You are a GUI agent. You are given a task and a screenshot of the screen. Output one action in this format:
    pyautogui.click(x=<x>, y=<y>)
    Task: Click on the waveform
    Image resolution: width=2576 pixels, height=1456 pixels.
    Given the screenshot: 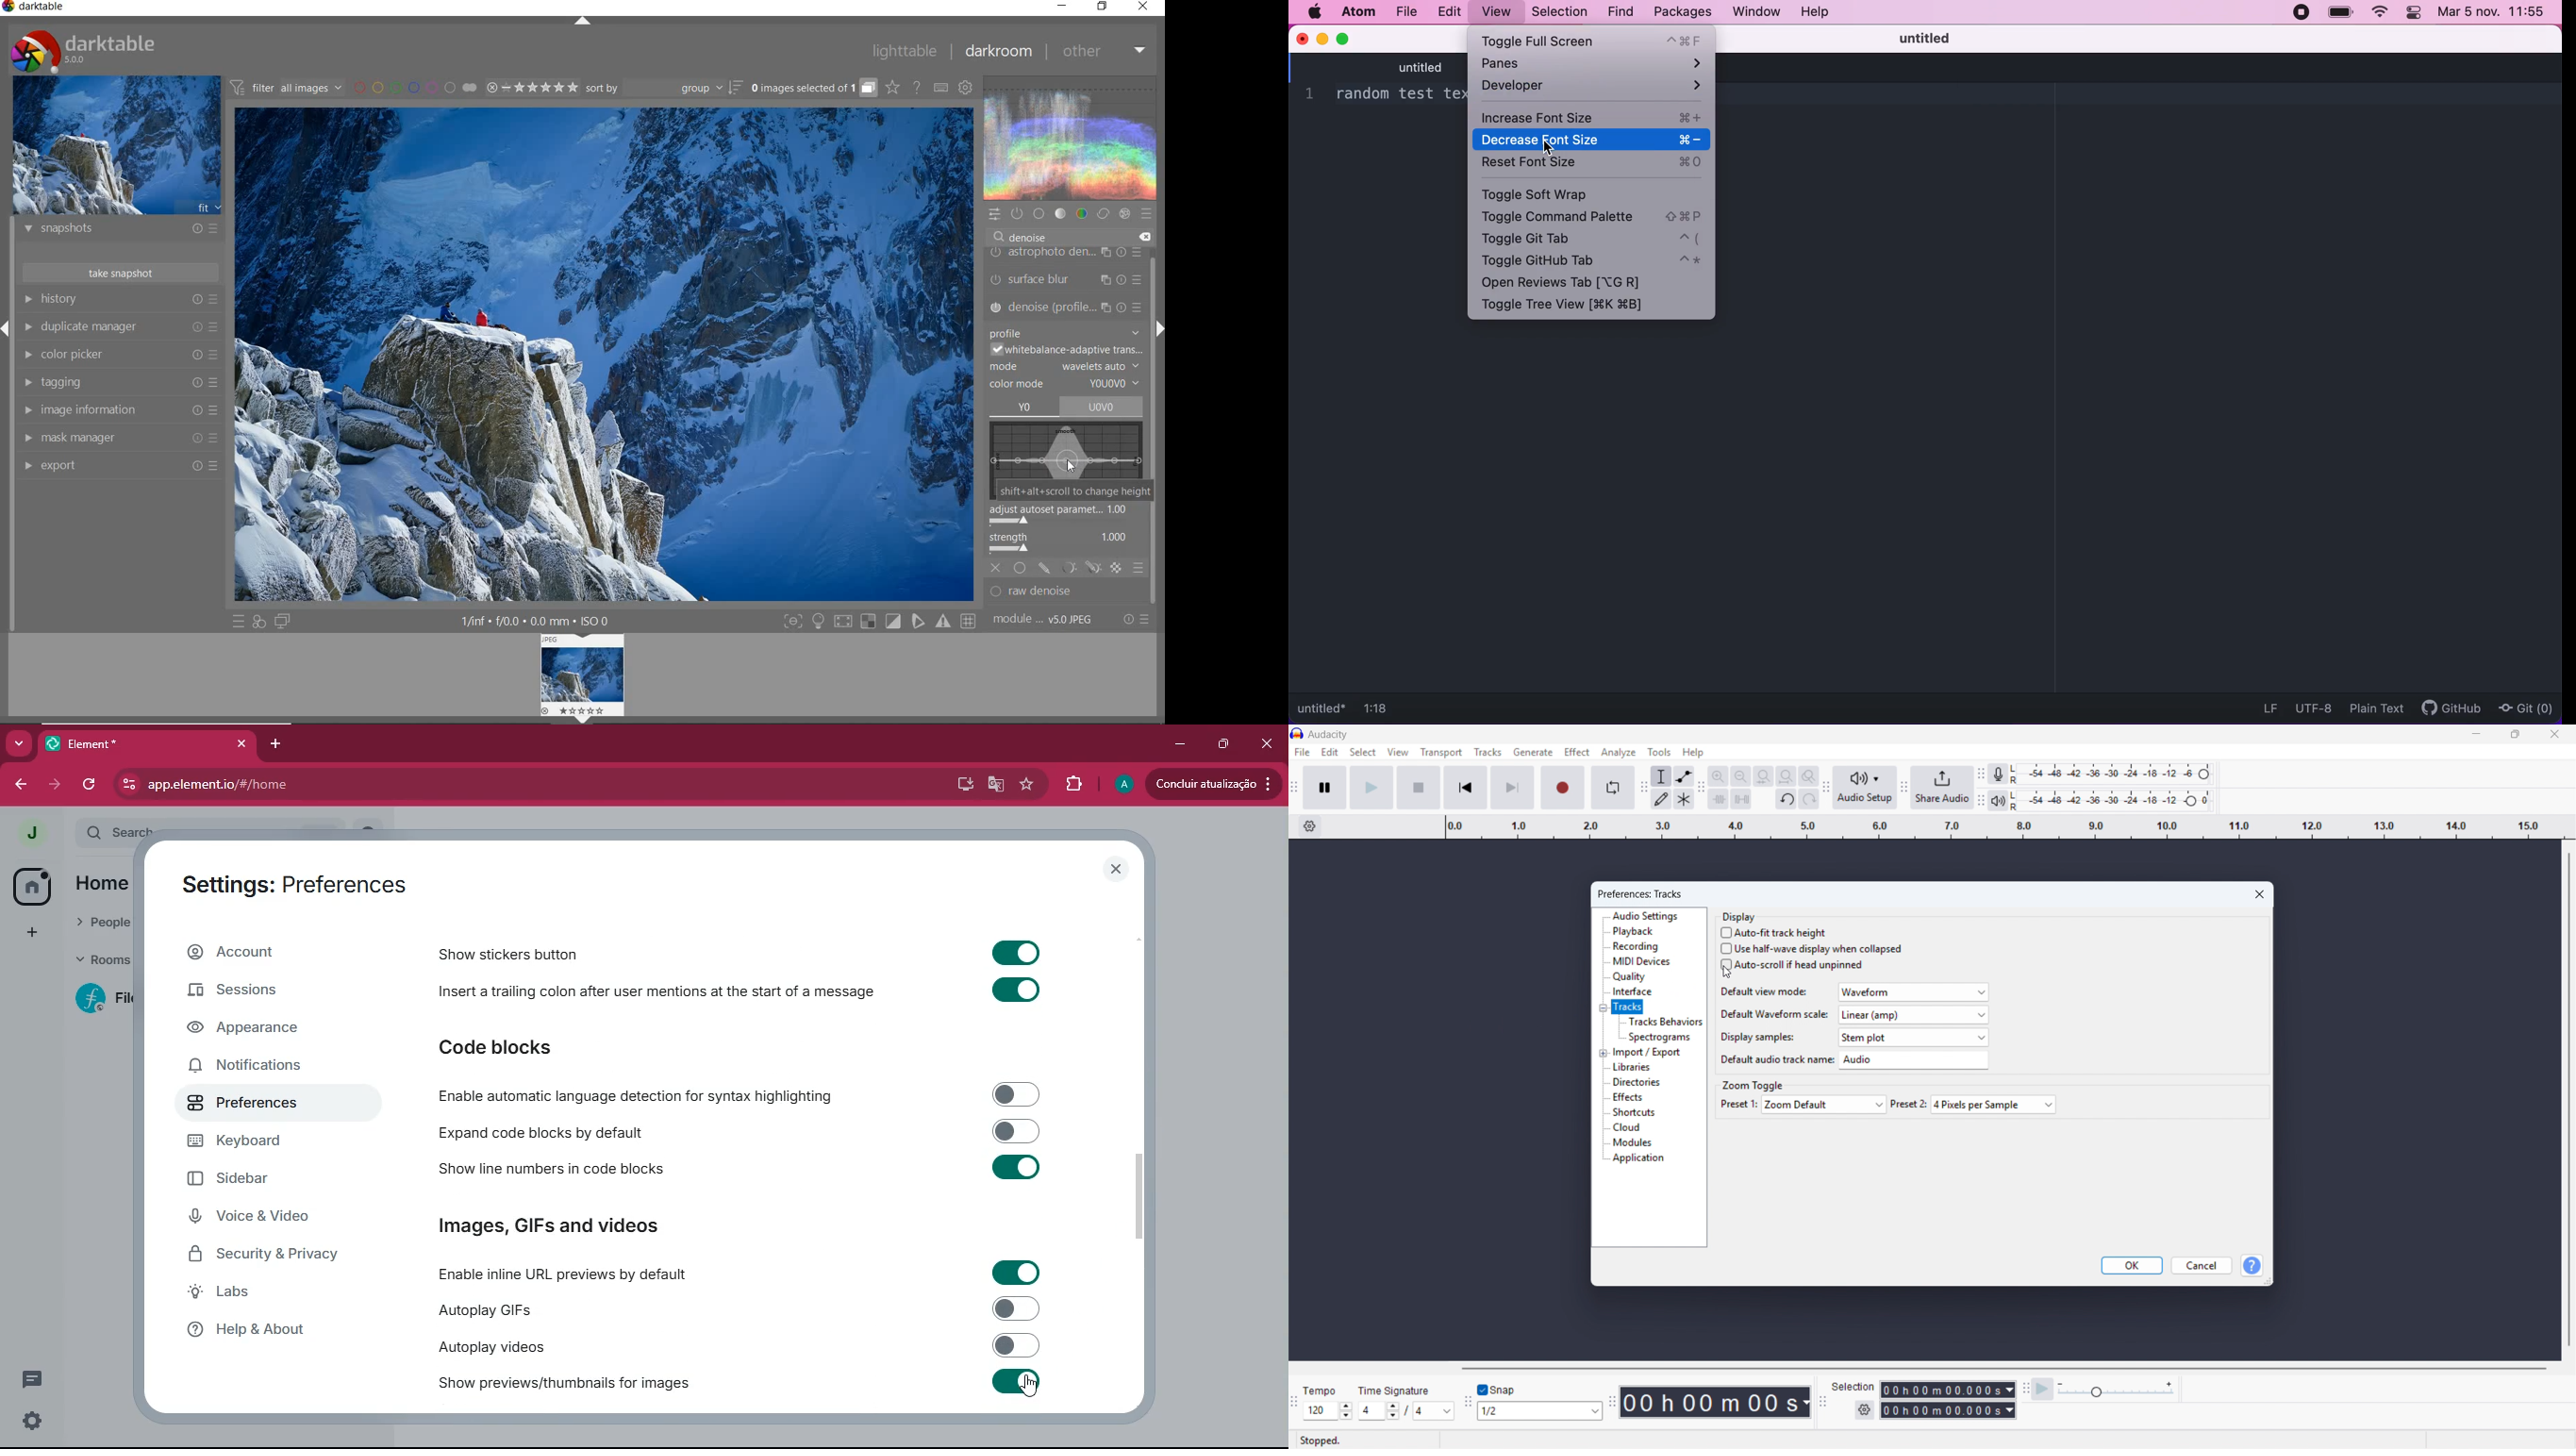 What is the action you would take?
    pyautogui.click(x=1069, y=137)
    